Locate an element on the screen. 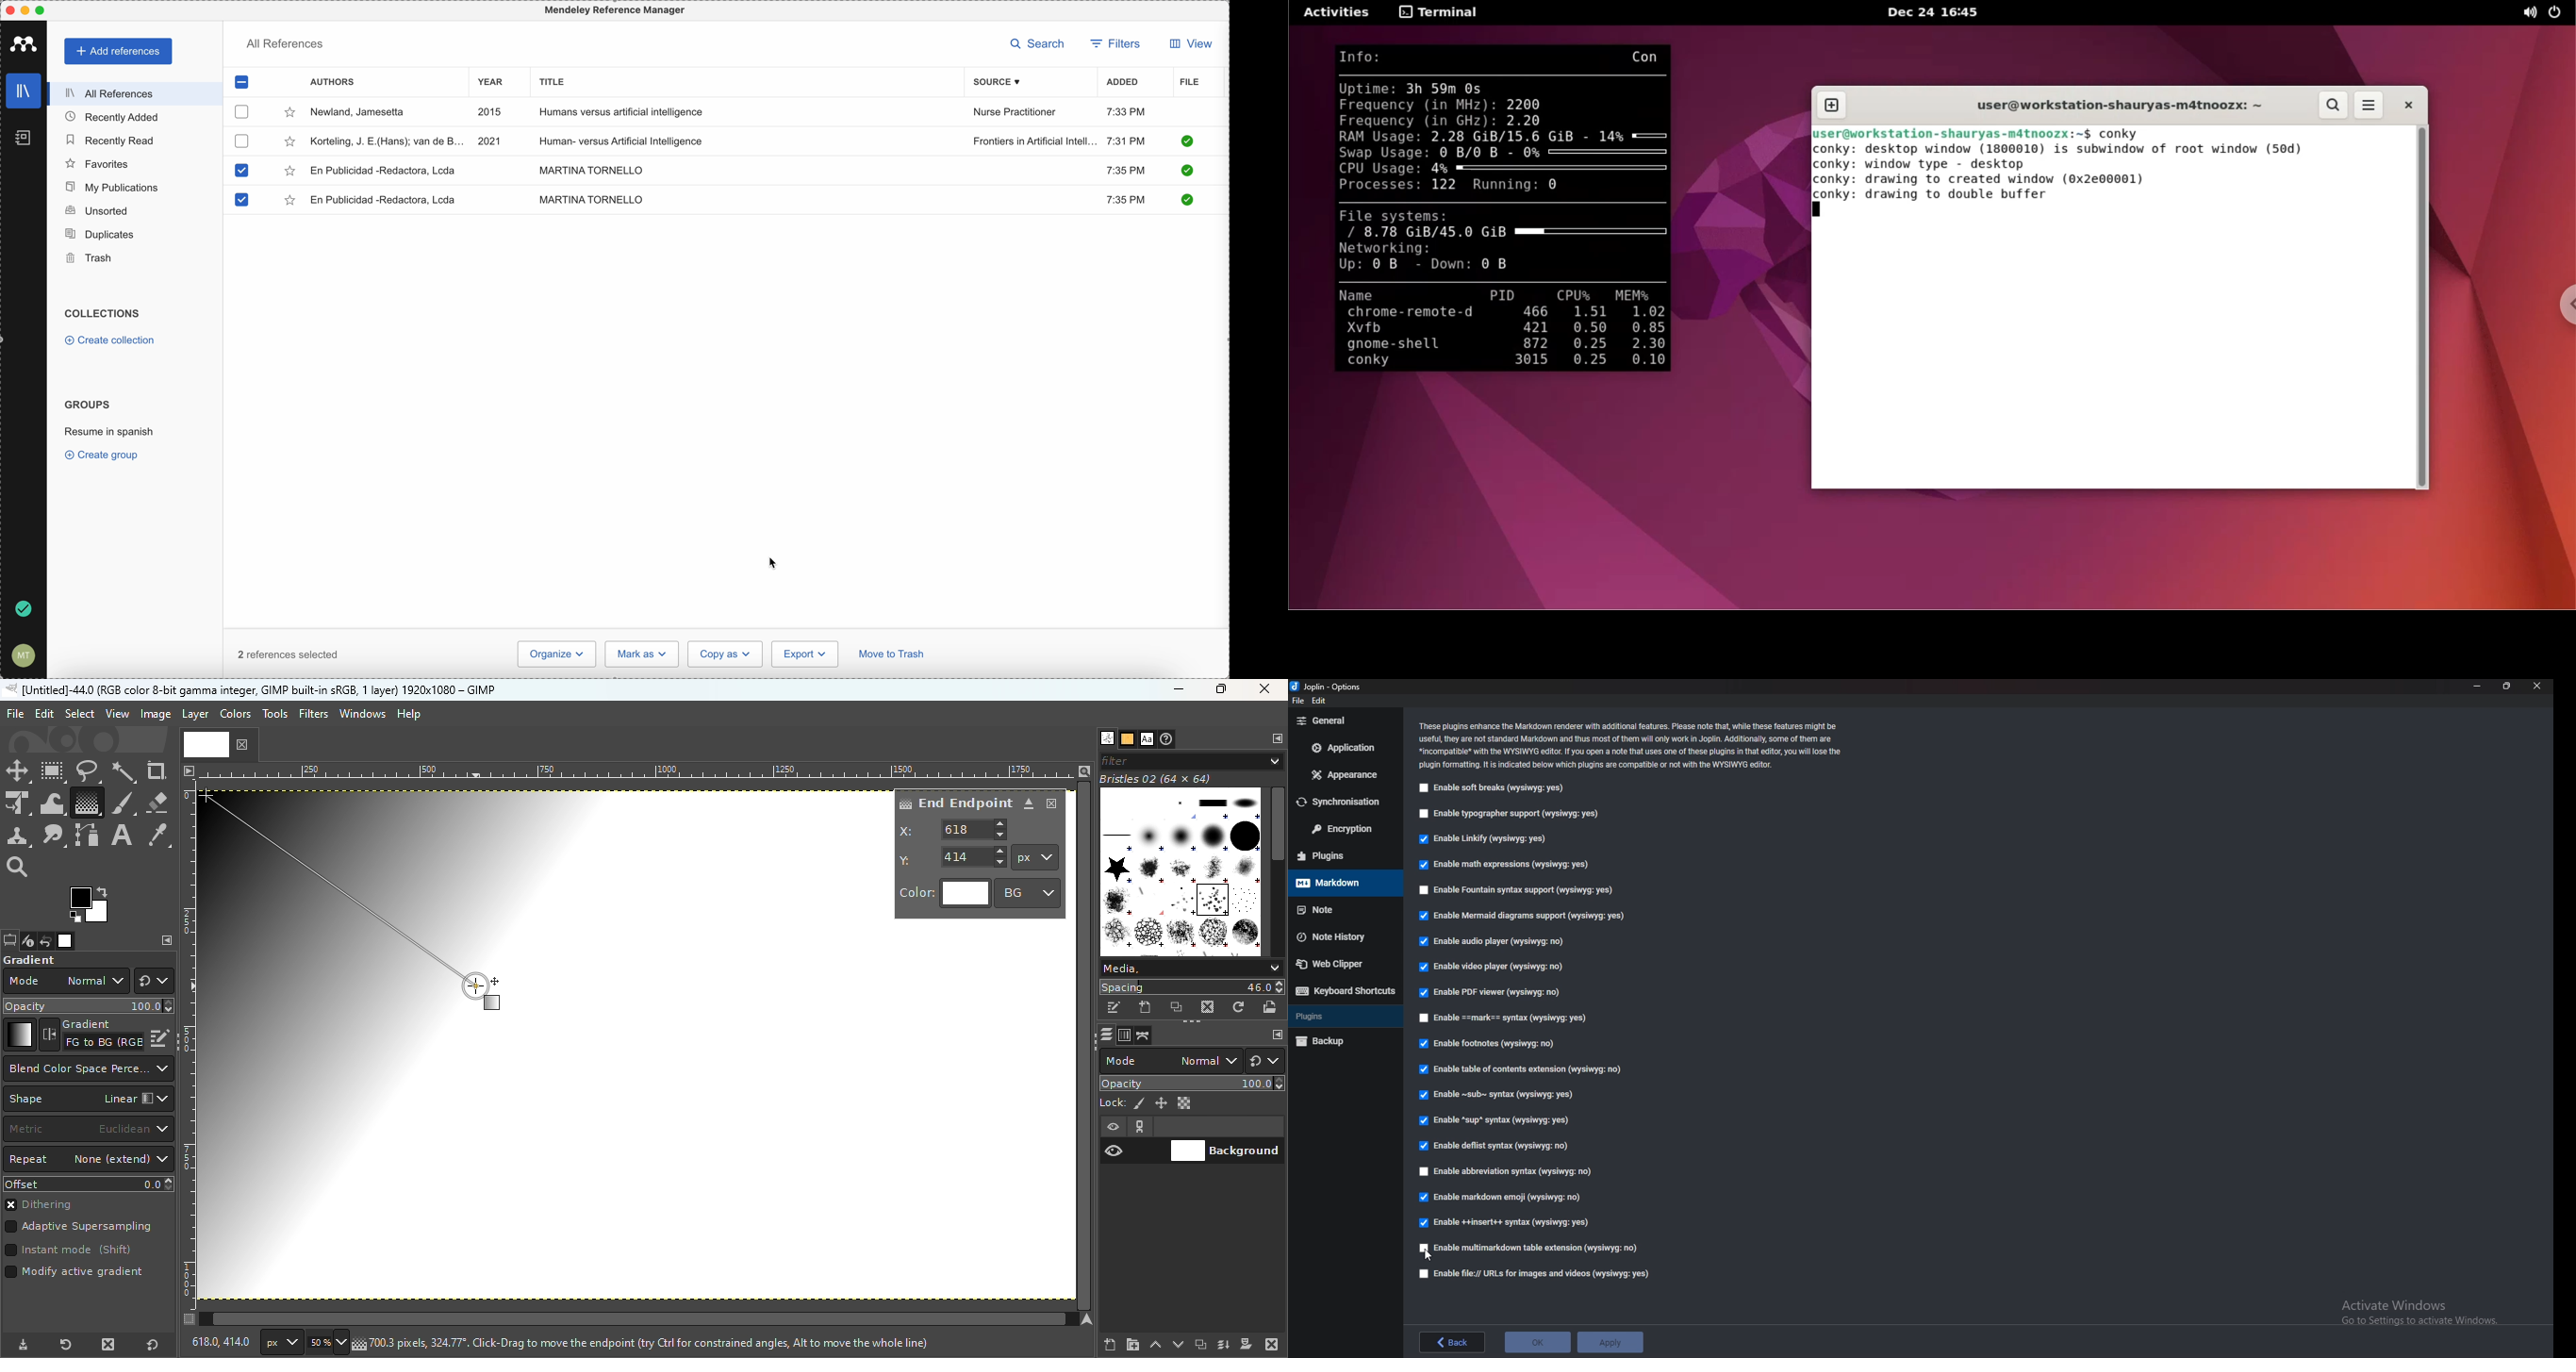  enable sup syntax is located at coordinates (1495, 1122).